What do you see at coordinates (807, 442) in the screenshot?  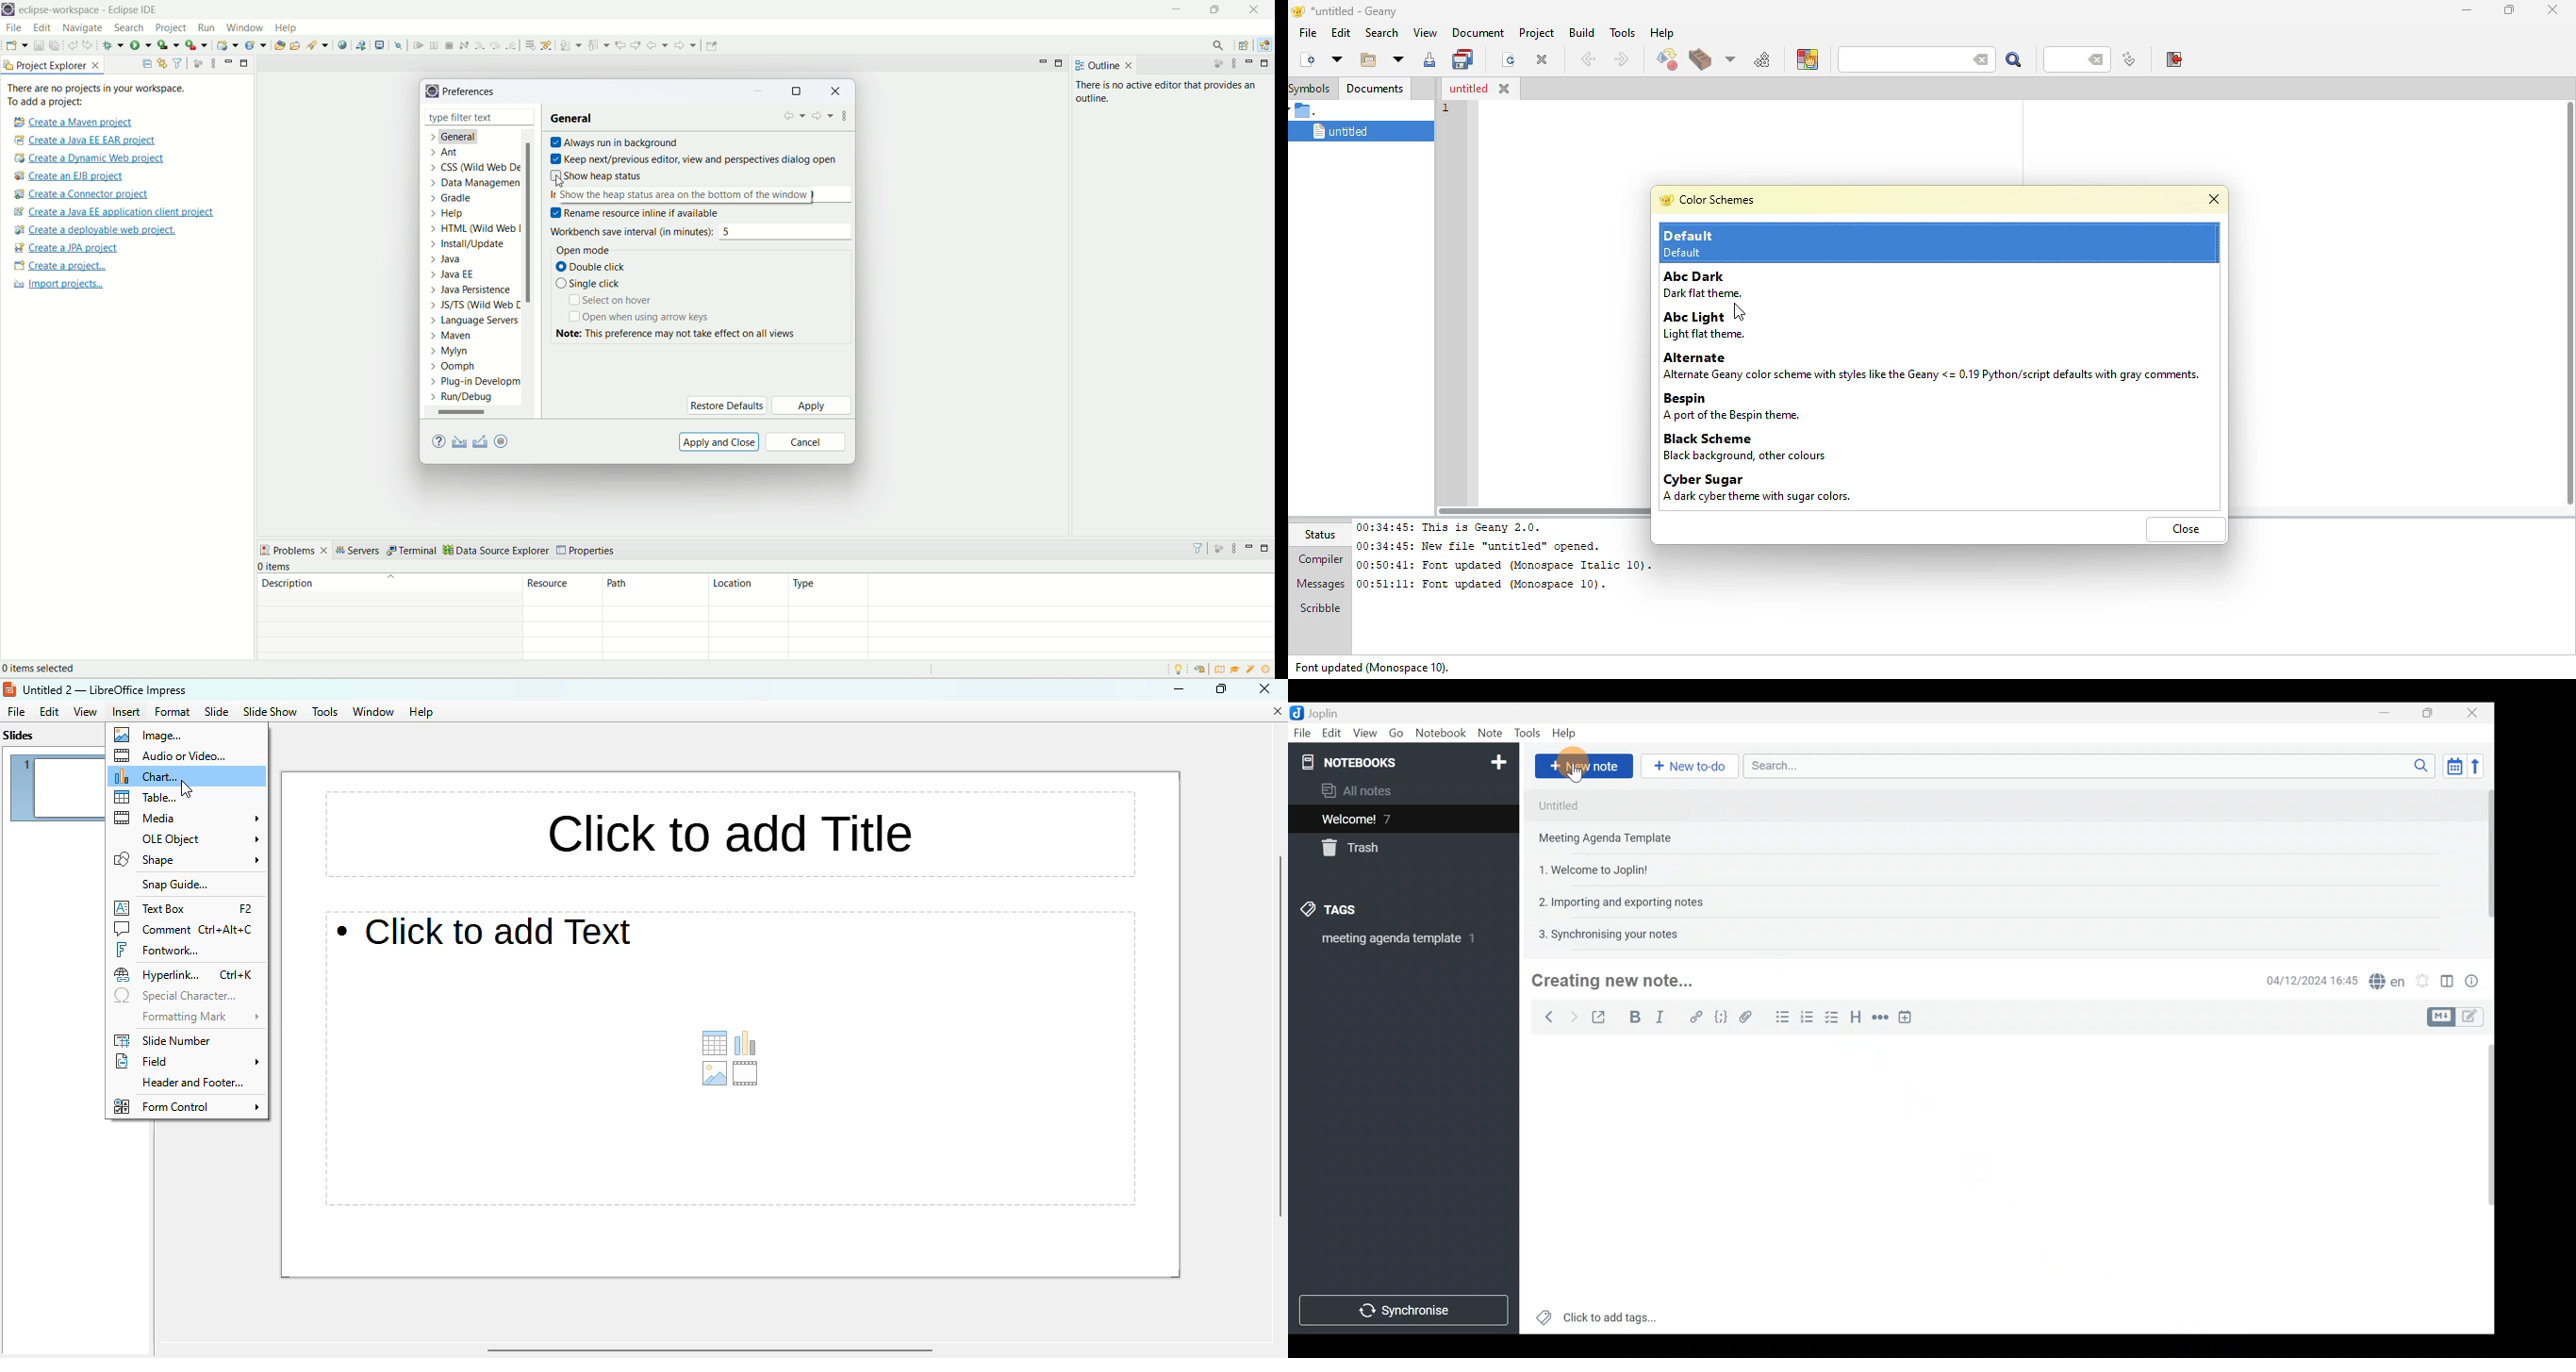 I see `cancel` at bounding box center [807, 442].